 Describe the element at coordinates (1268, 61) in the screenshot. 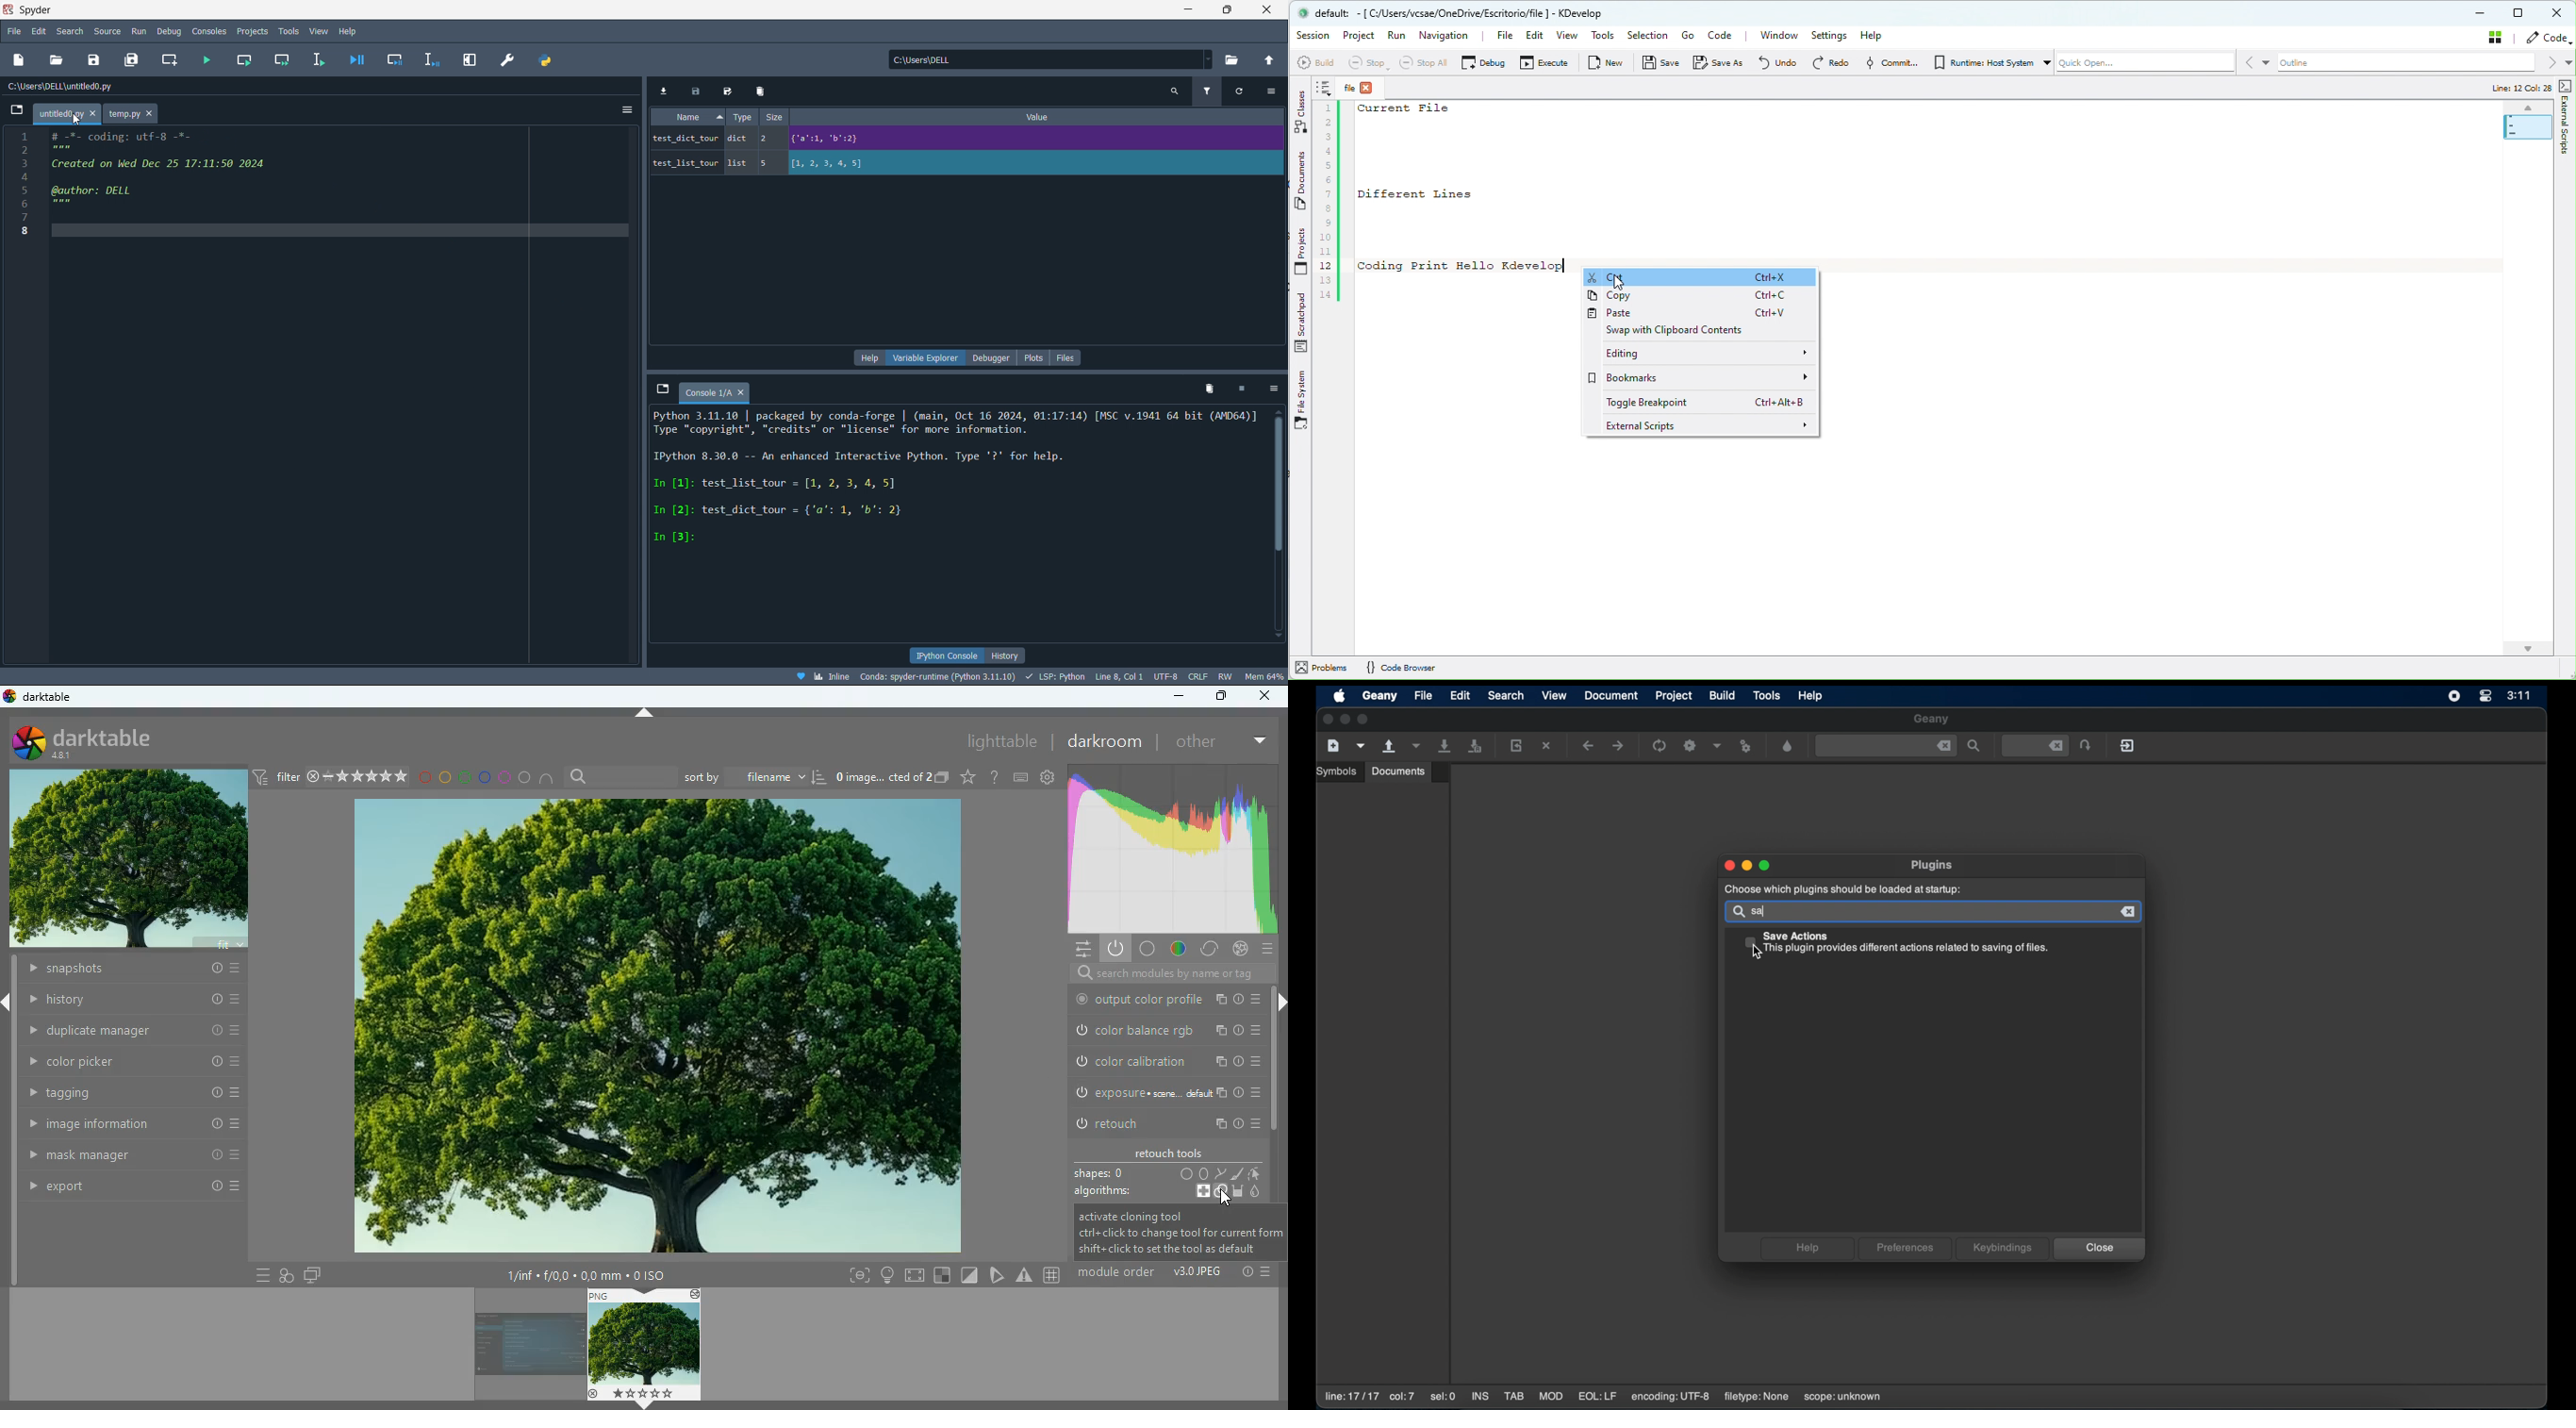

I see `change directory` at that location.